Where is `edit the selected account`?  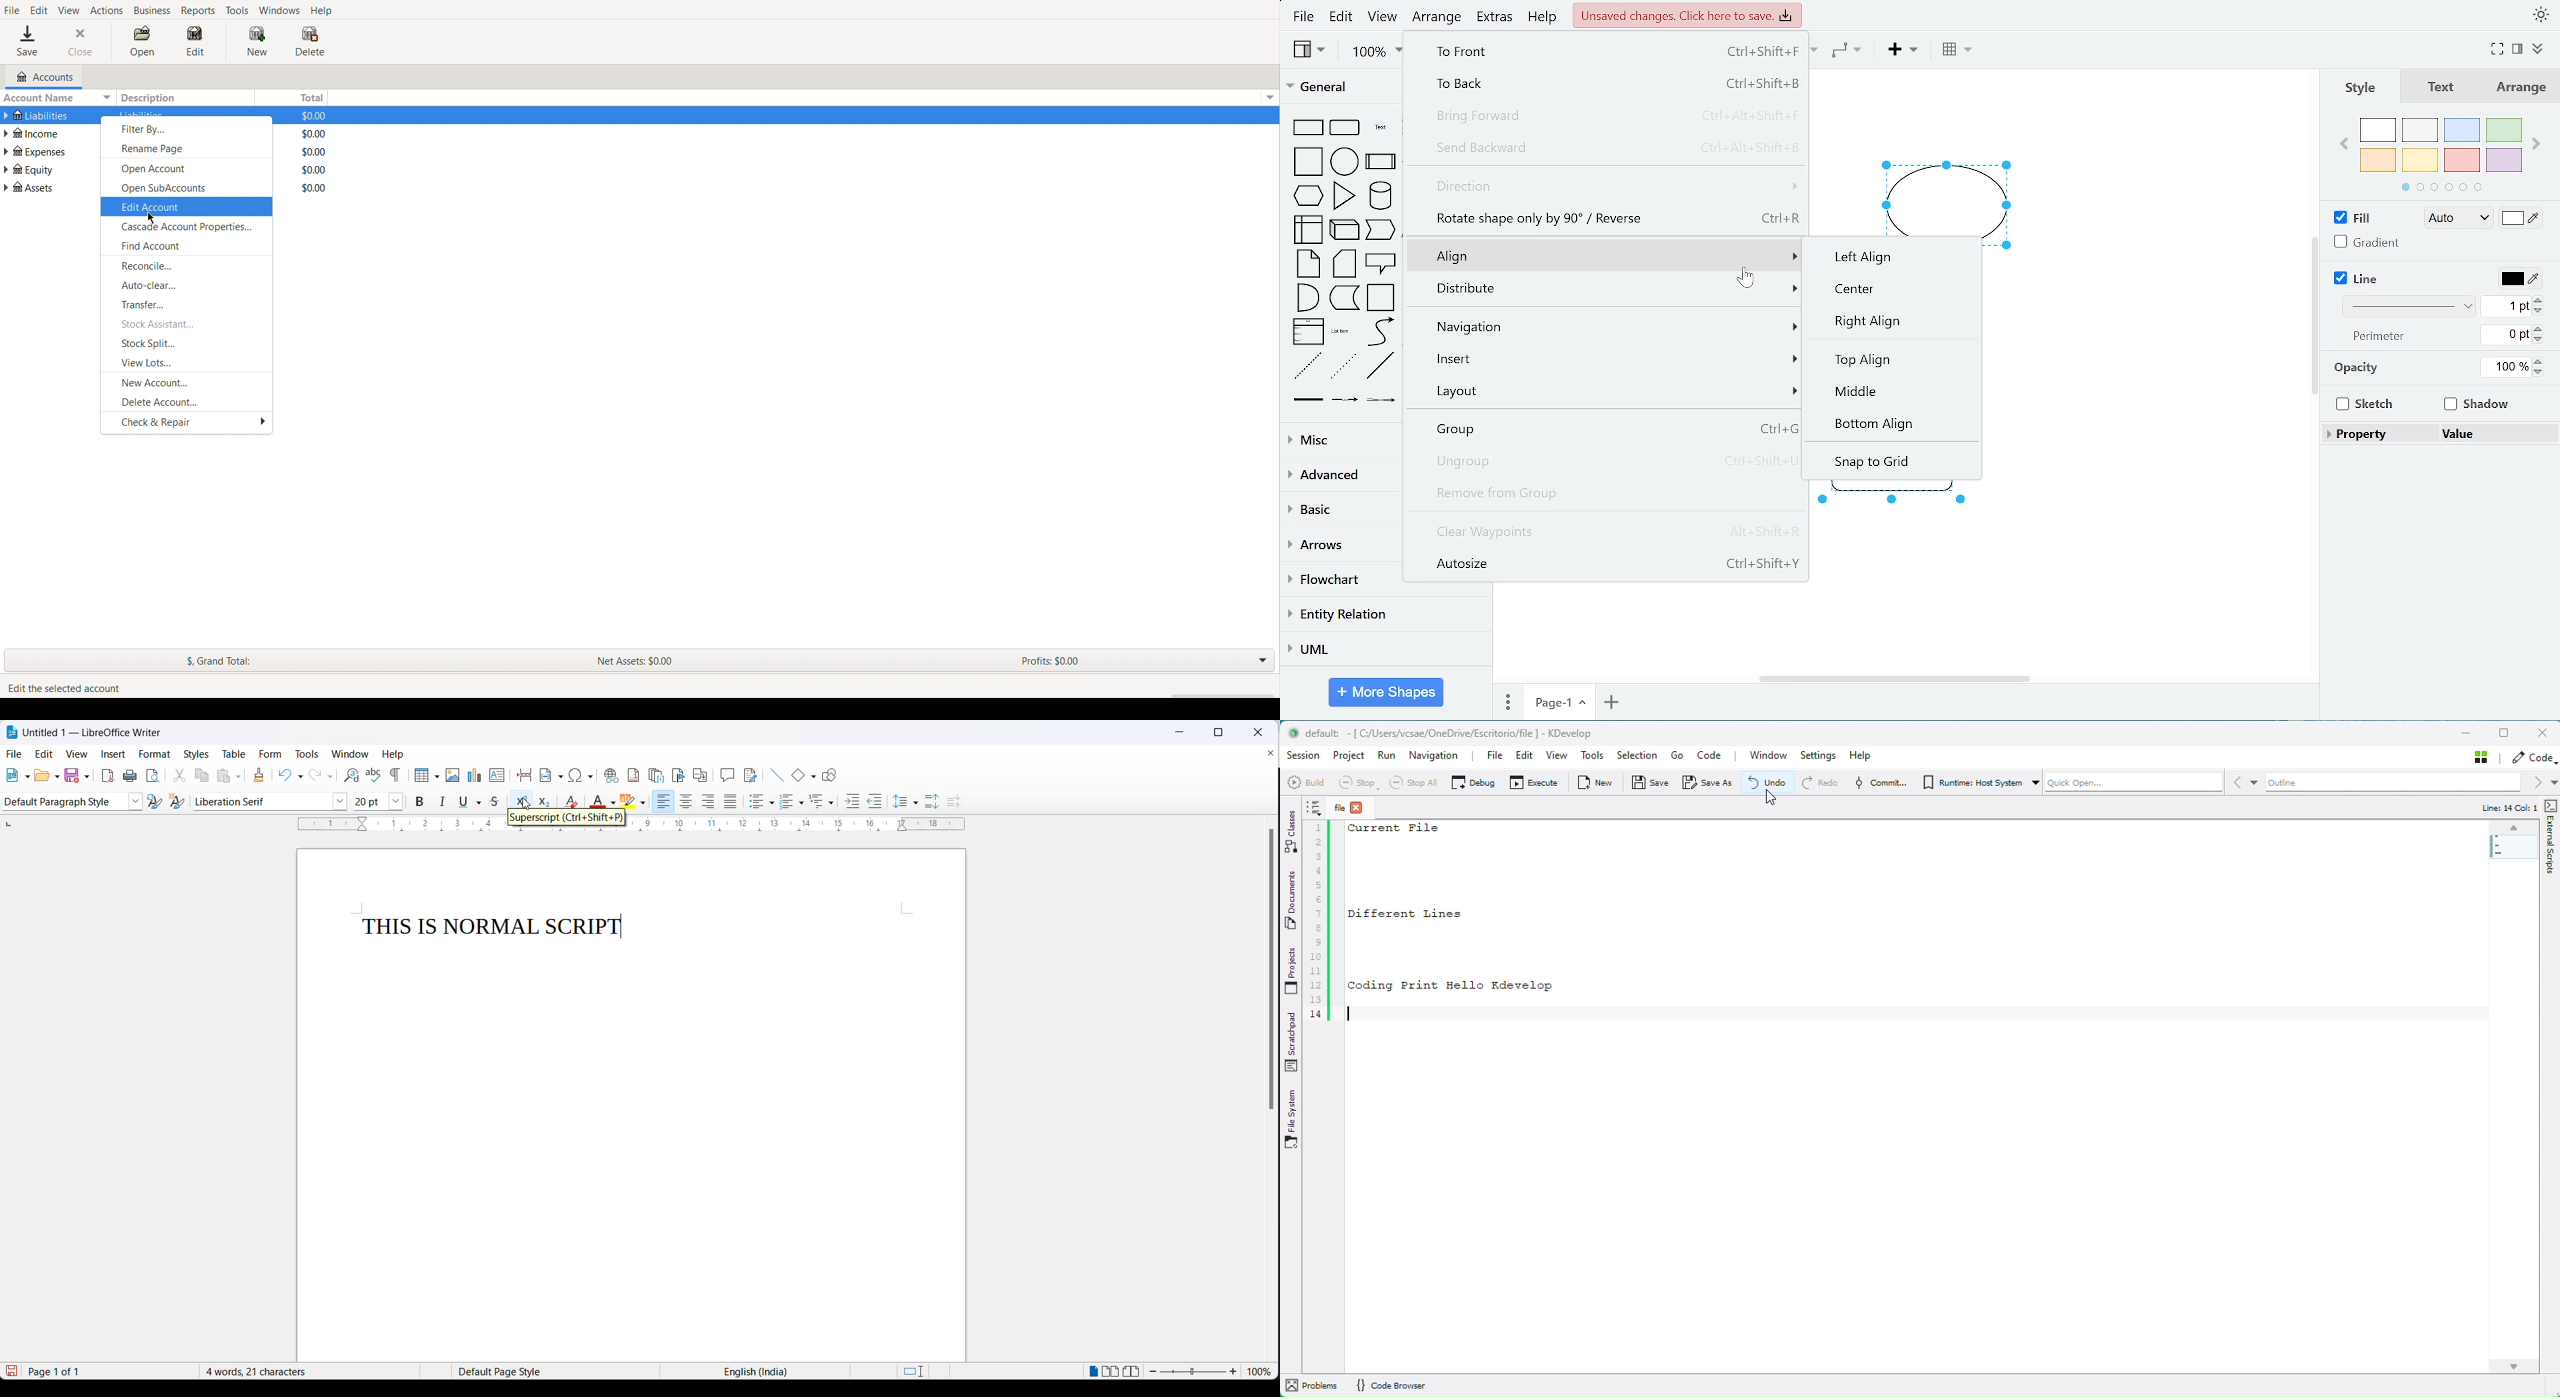 edit the selected account is located at coordinates (63, 687).